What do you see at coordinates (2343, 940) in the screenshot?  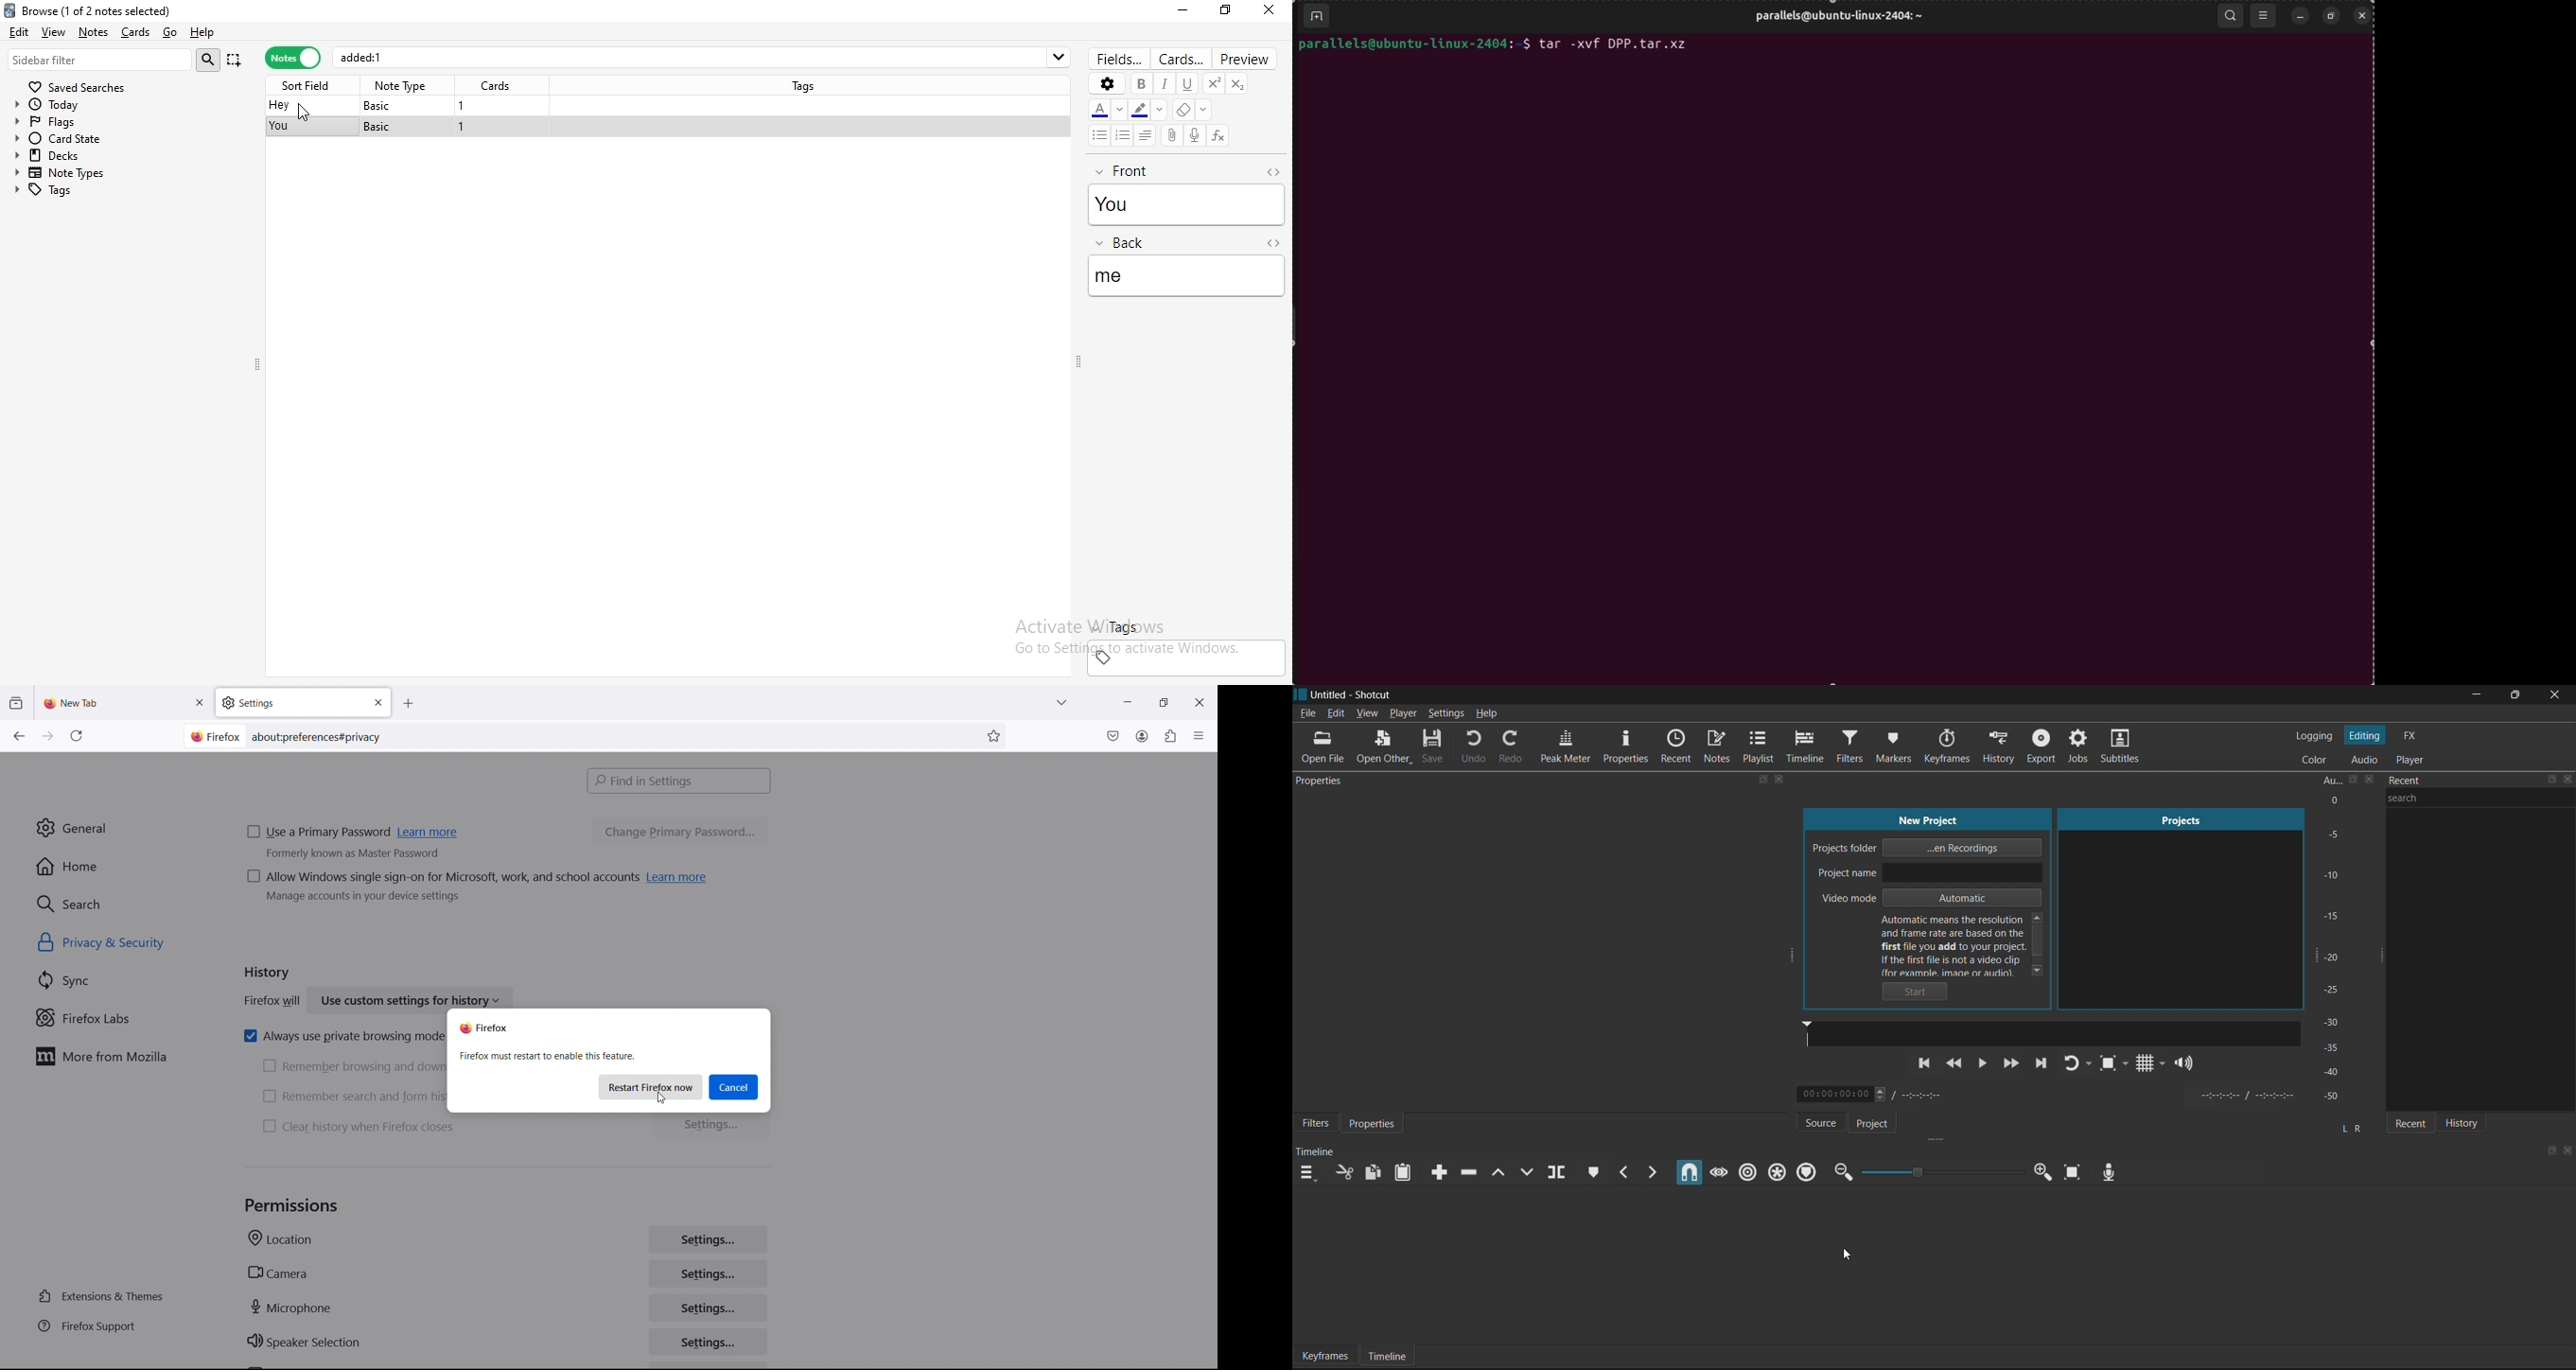 I see `Audio Peak Meter` at bounding box center [2343, 940].